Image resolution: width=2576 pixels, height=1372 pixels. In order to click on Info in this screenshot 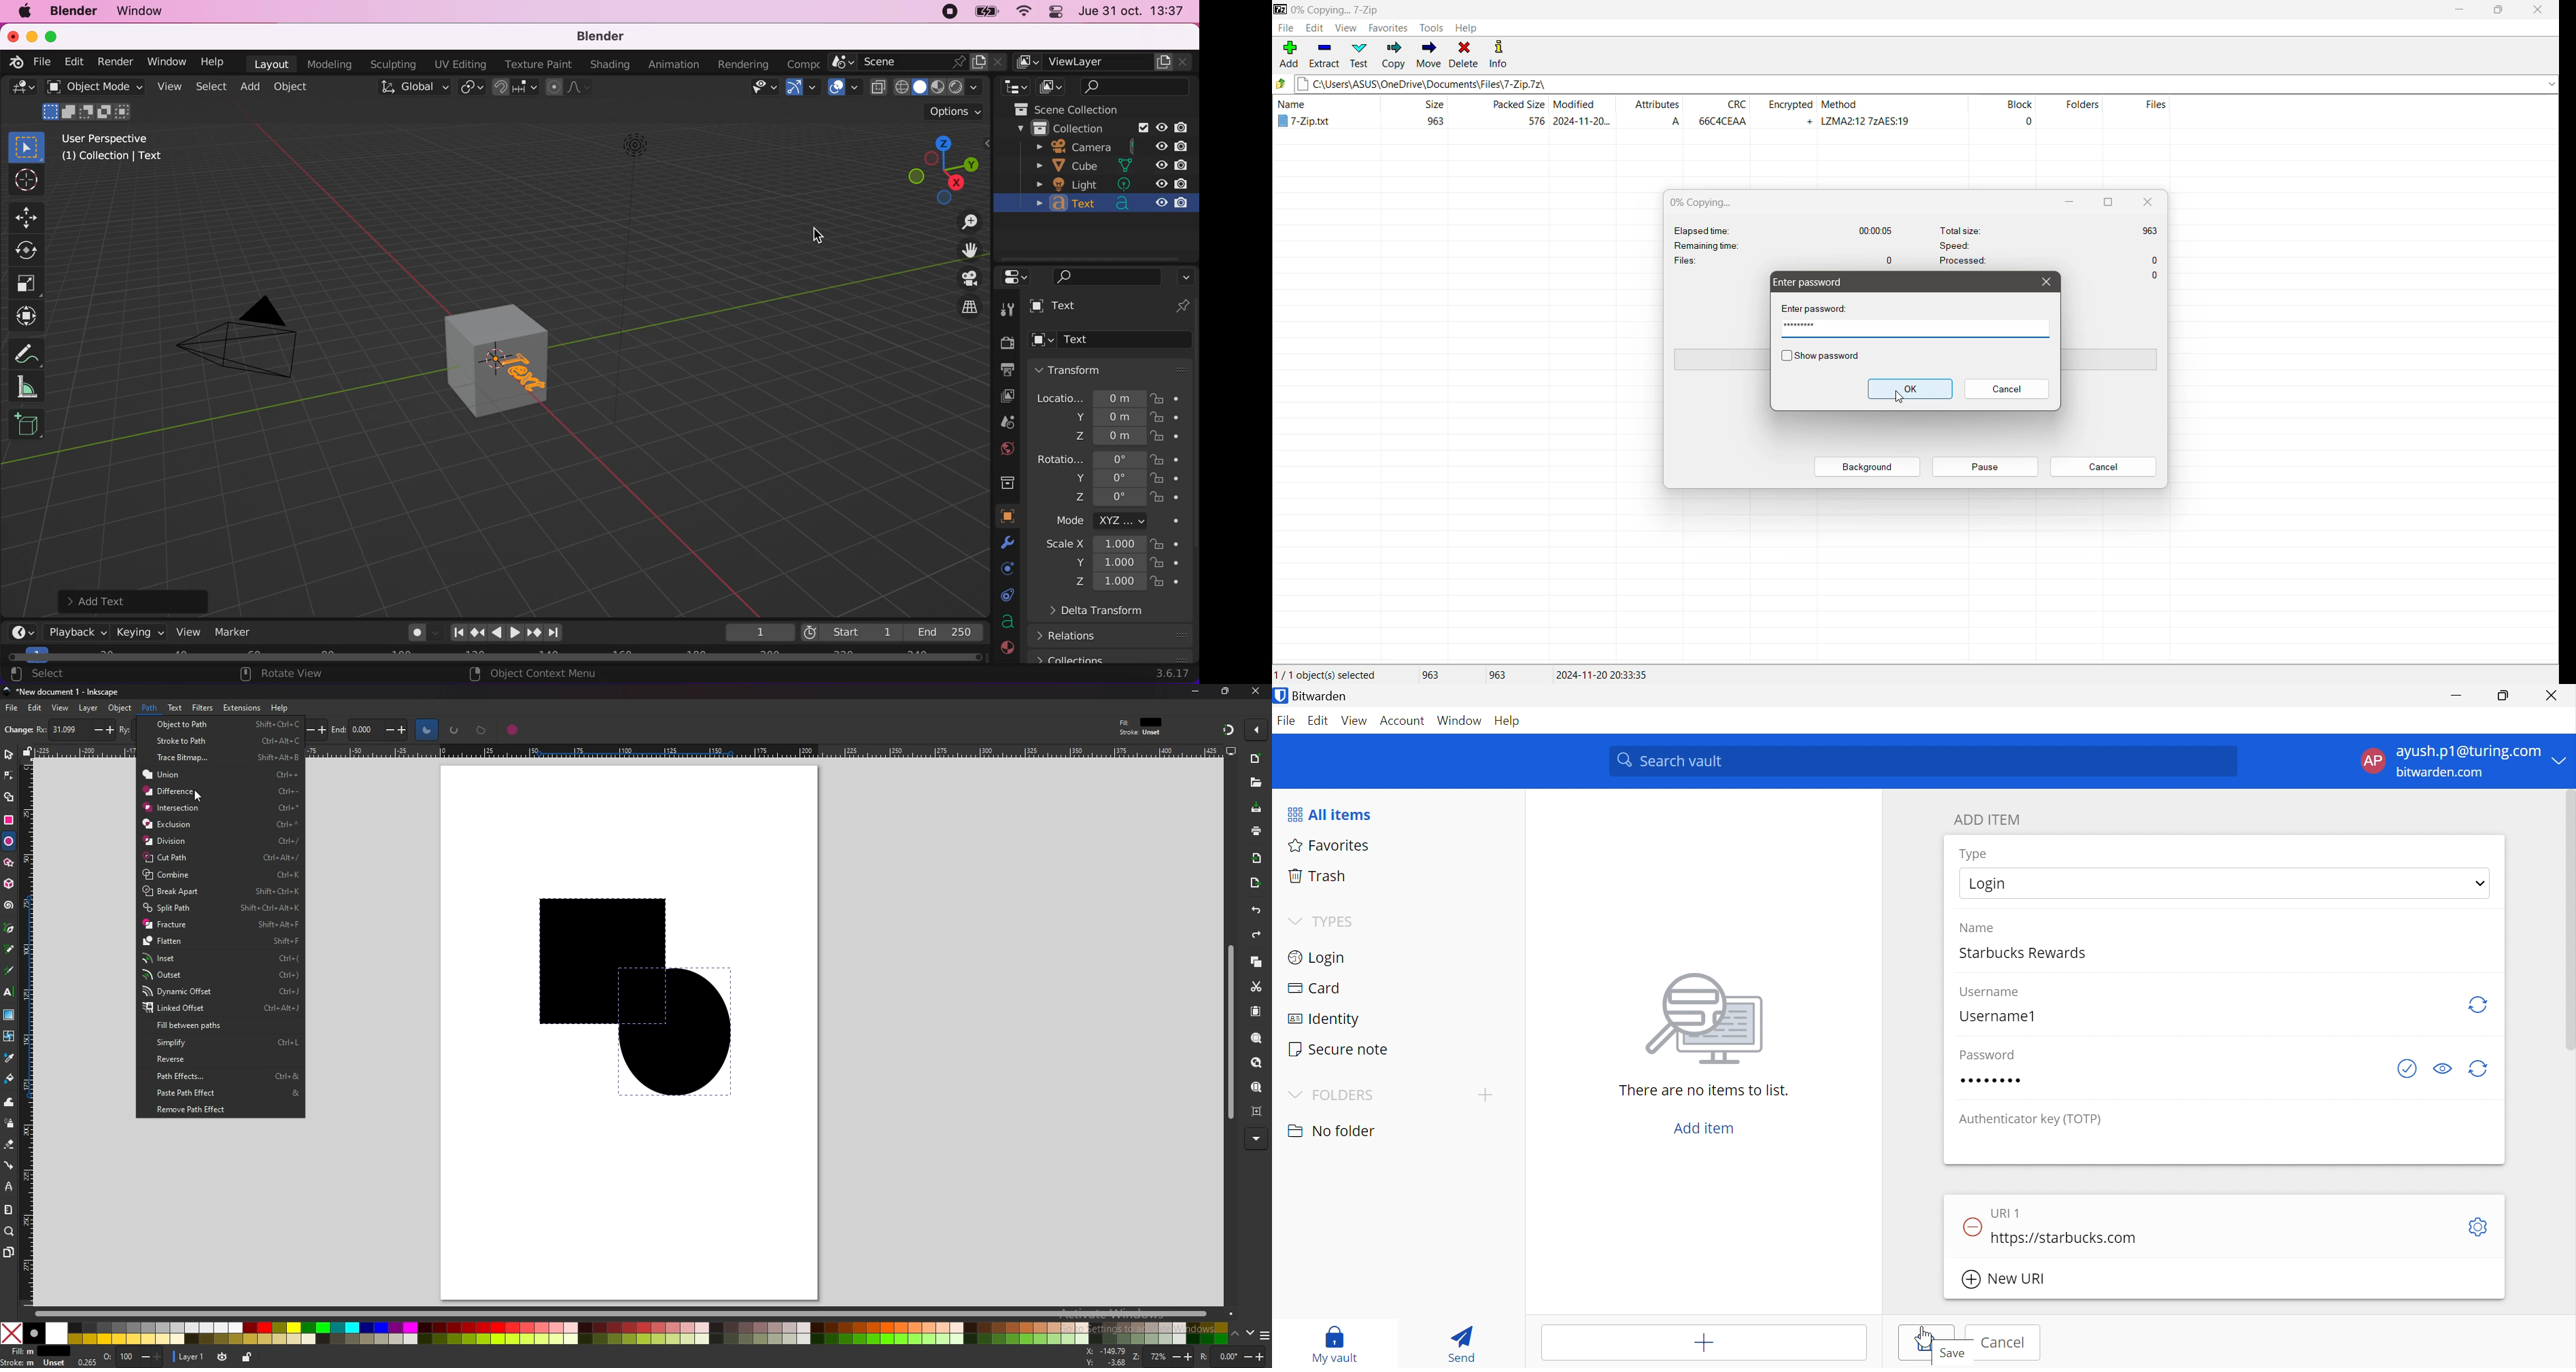, I will do `click(1499, 52)`.